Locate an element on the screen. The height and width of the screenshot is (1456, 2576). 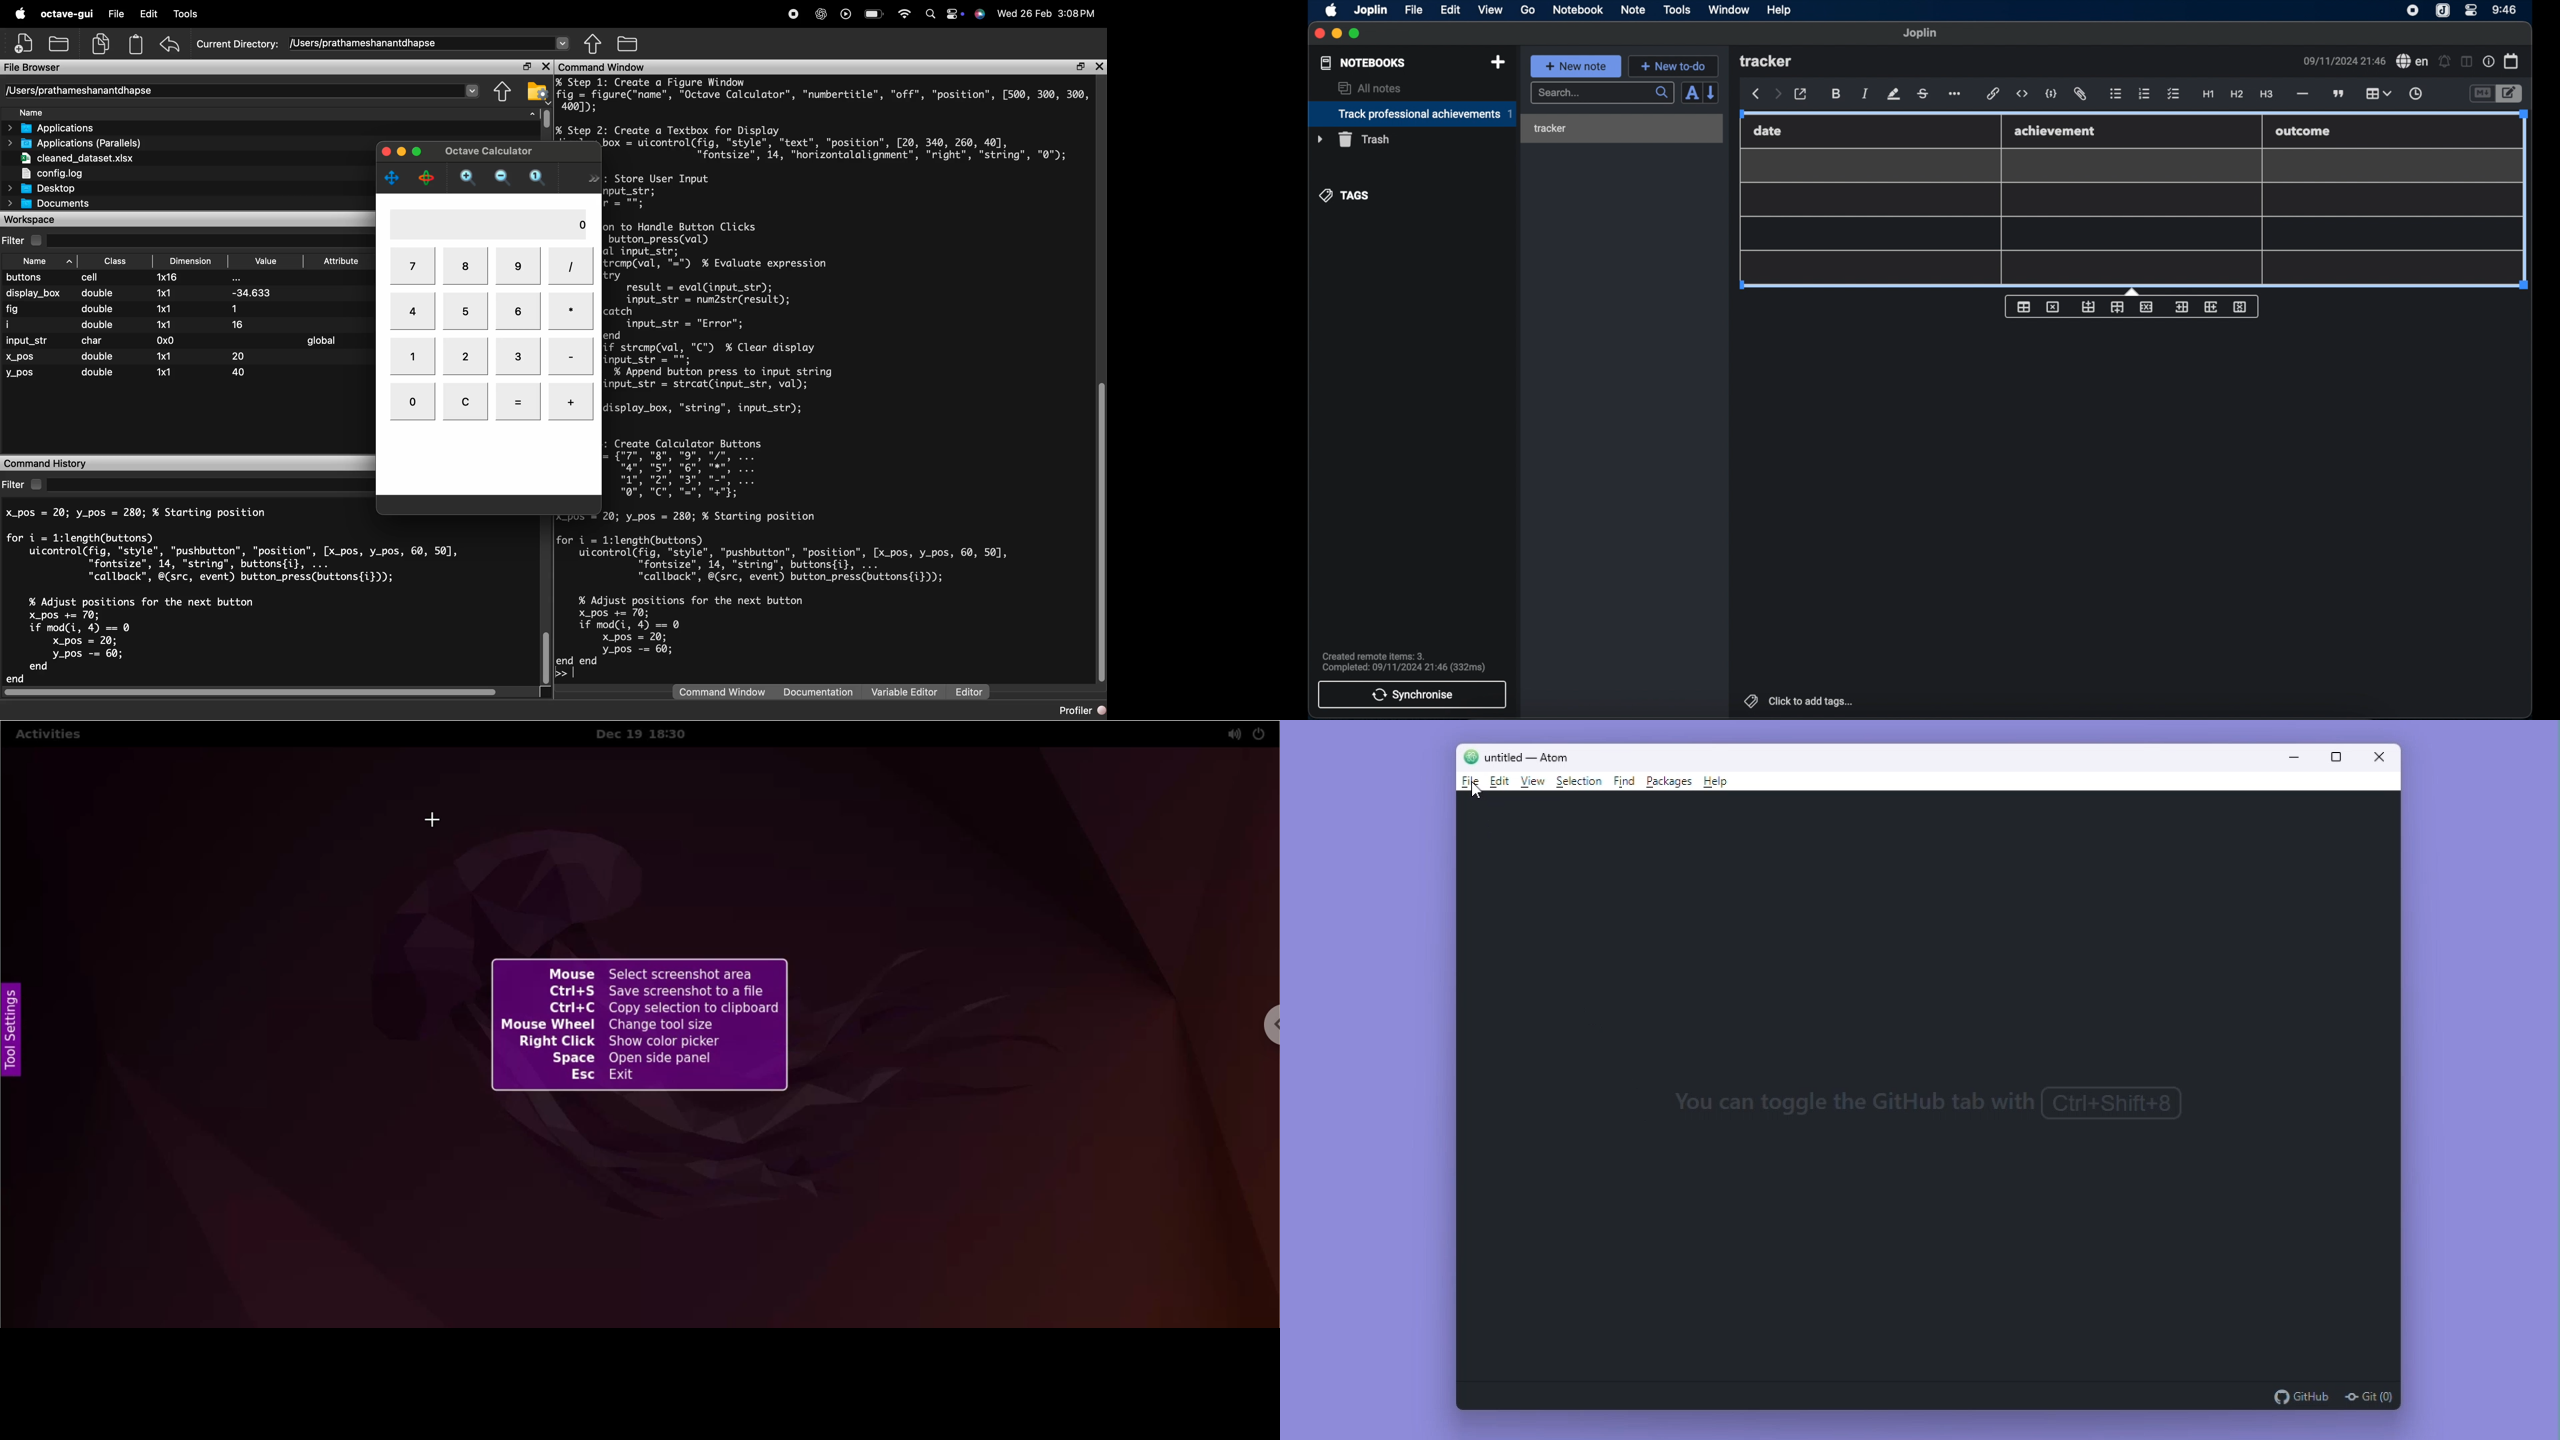
delete column is located at coordinates (2241, 307).